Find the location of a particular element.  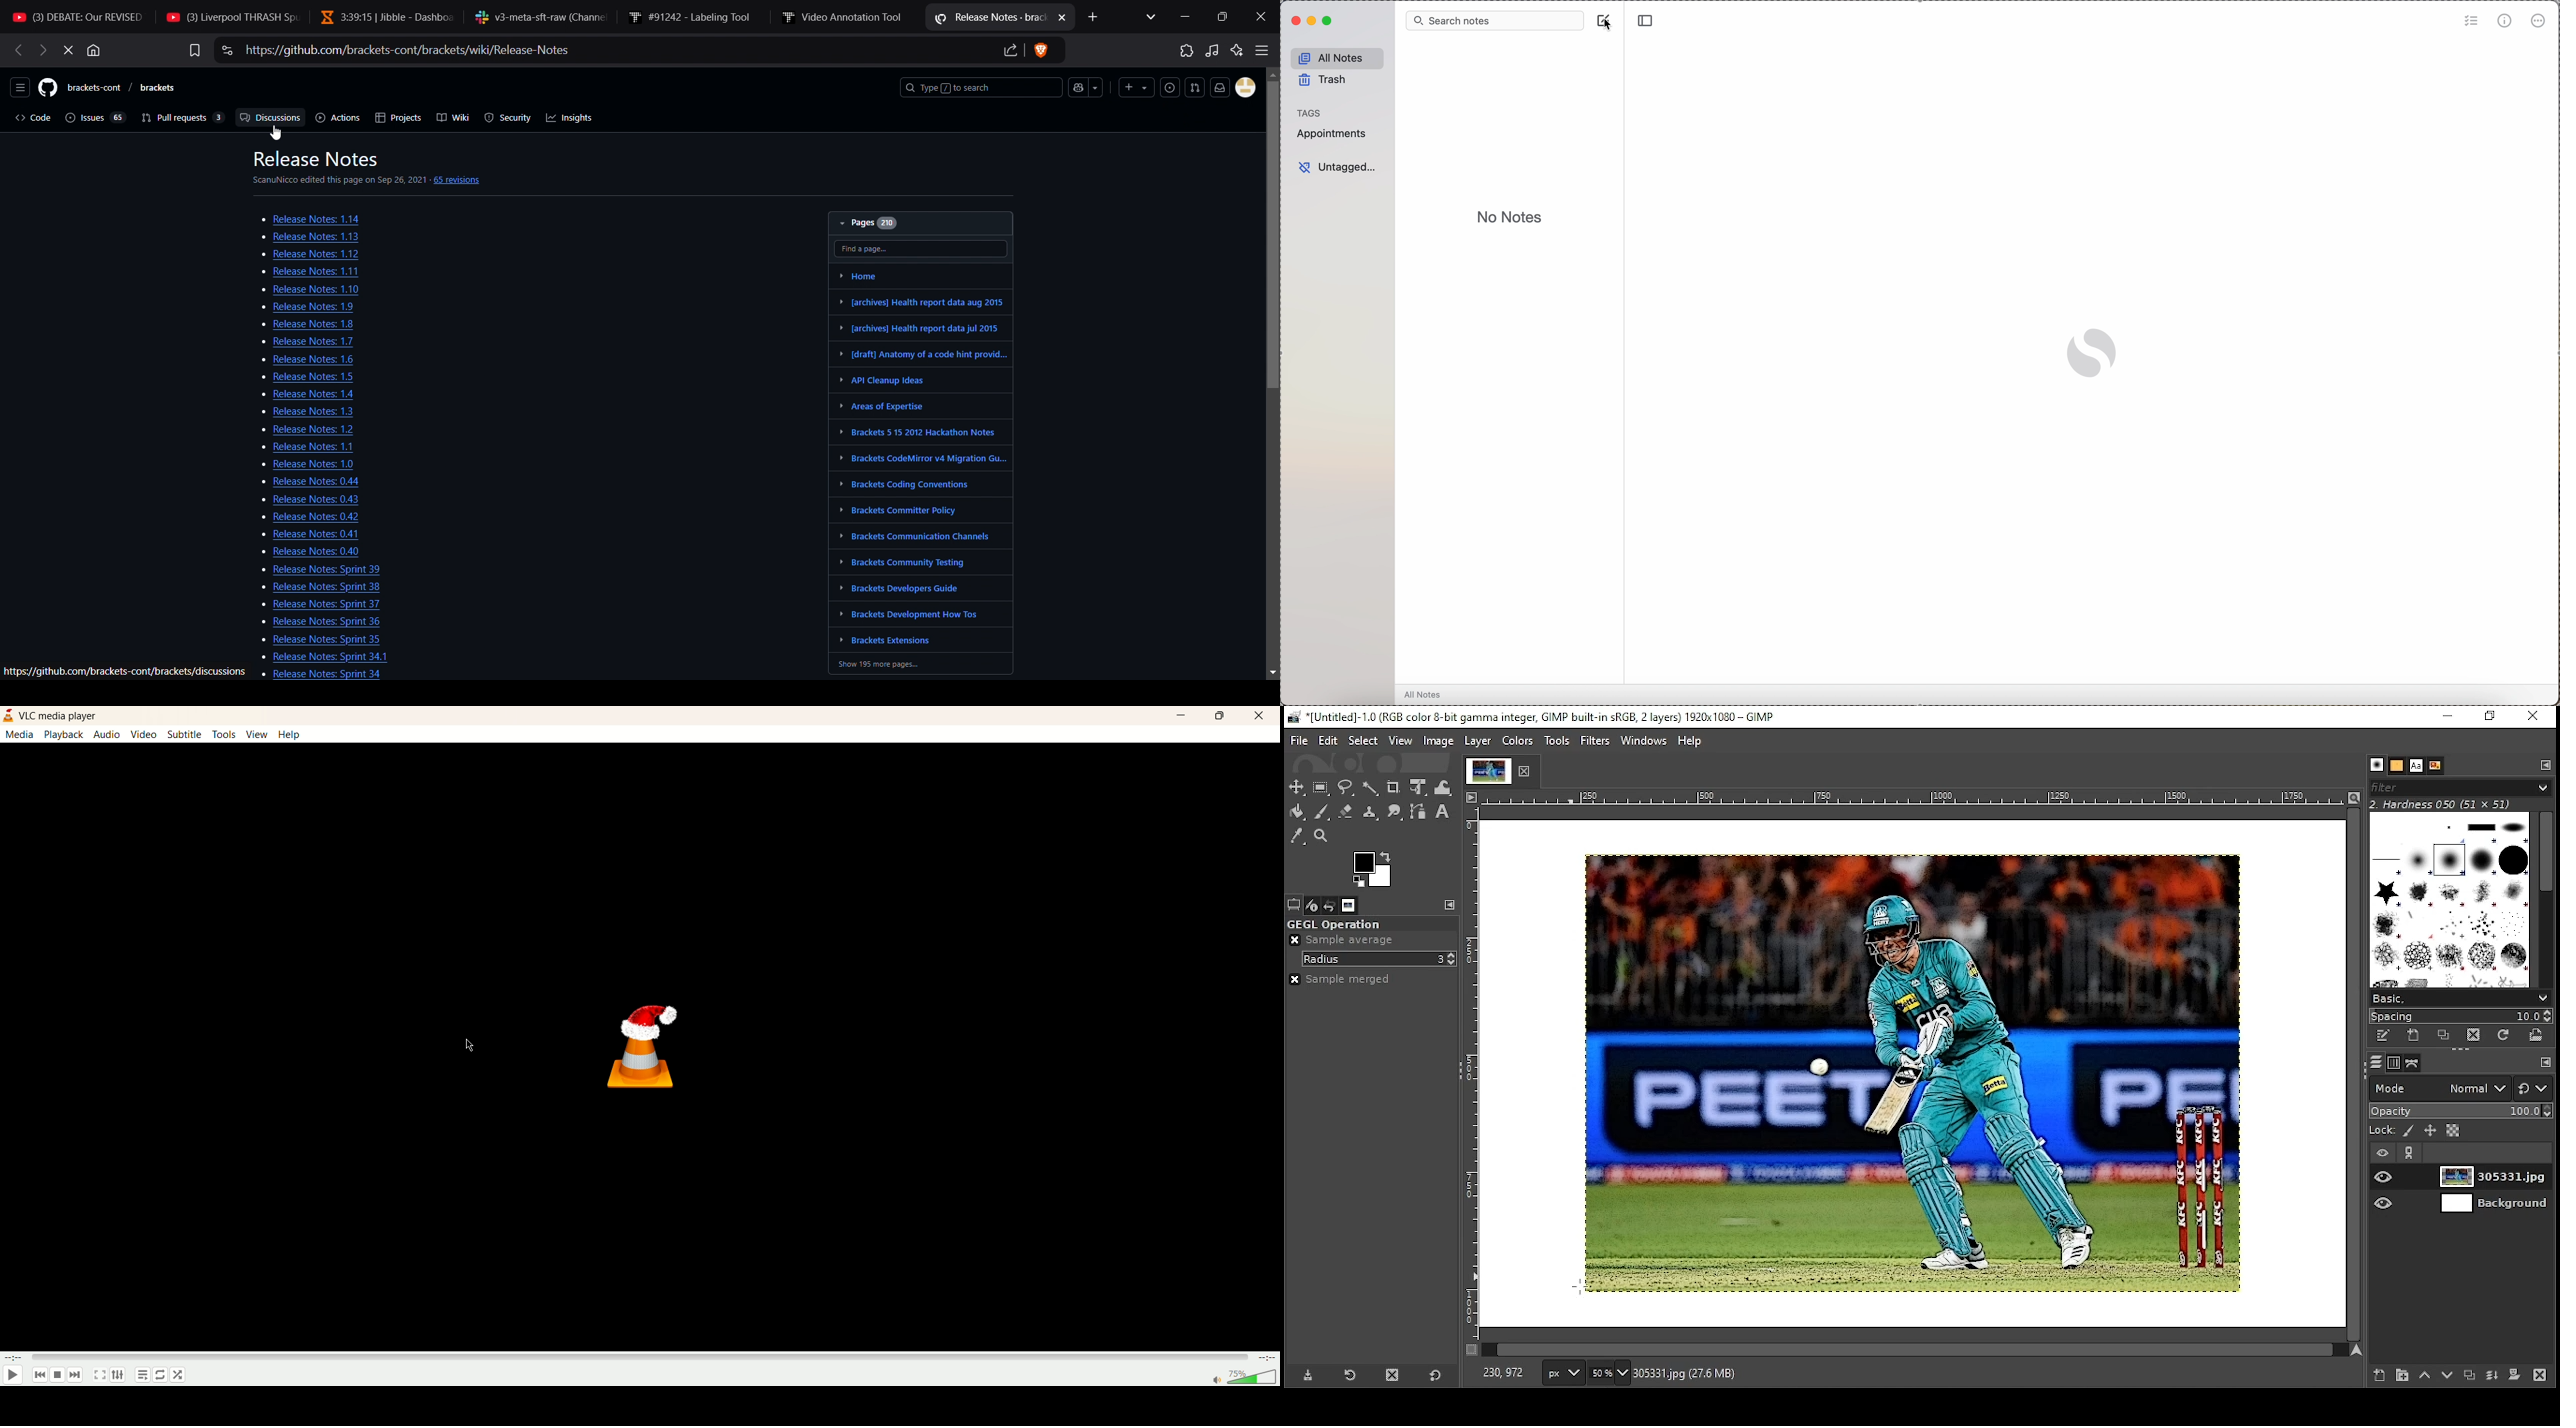

toggle sidebar is located at coordinates (1646, 22).